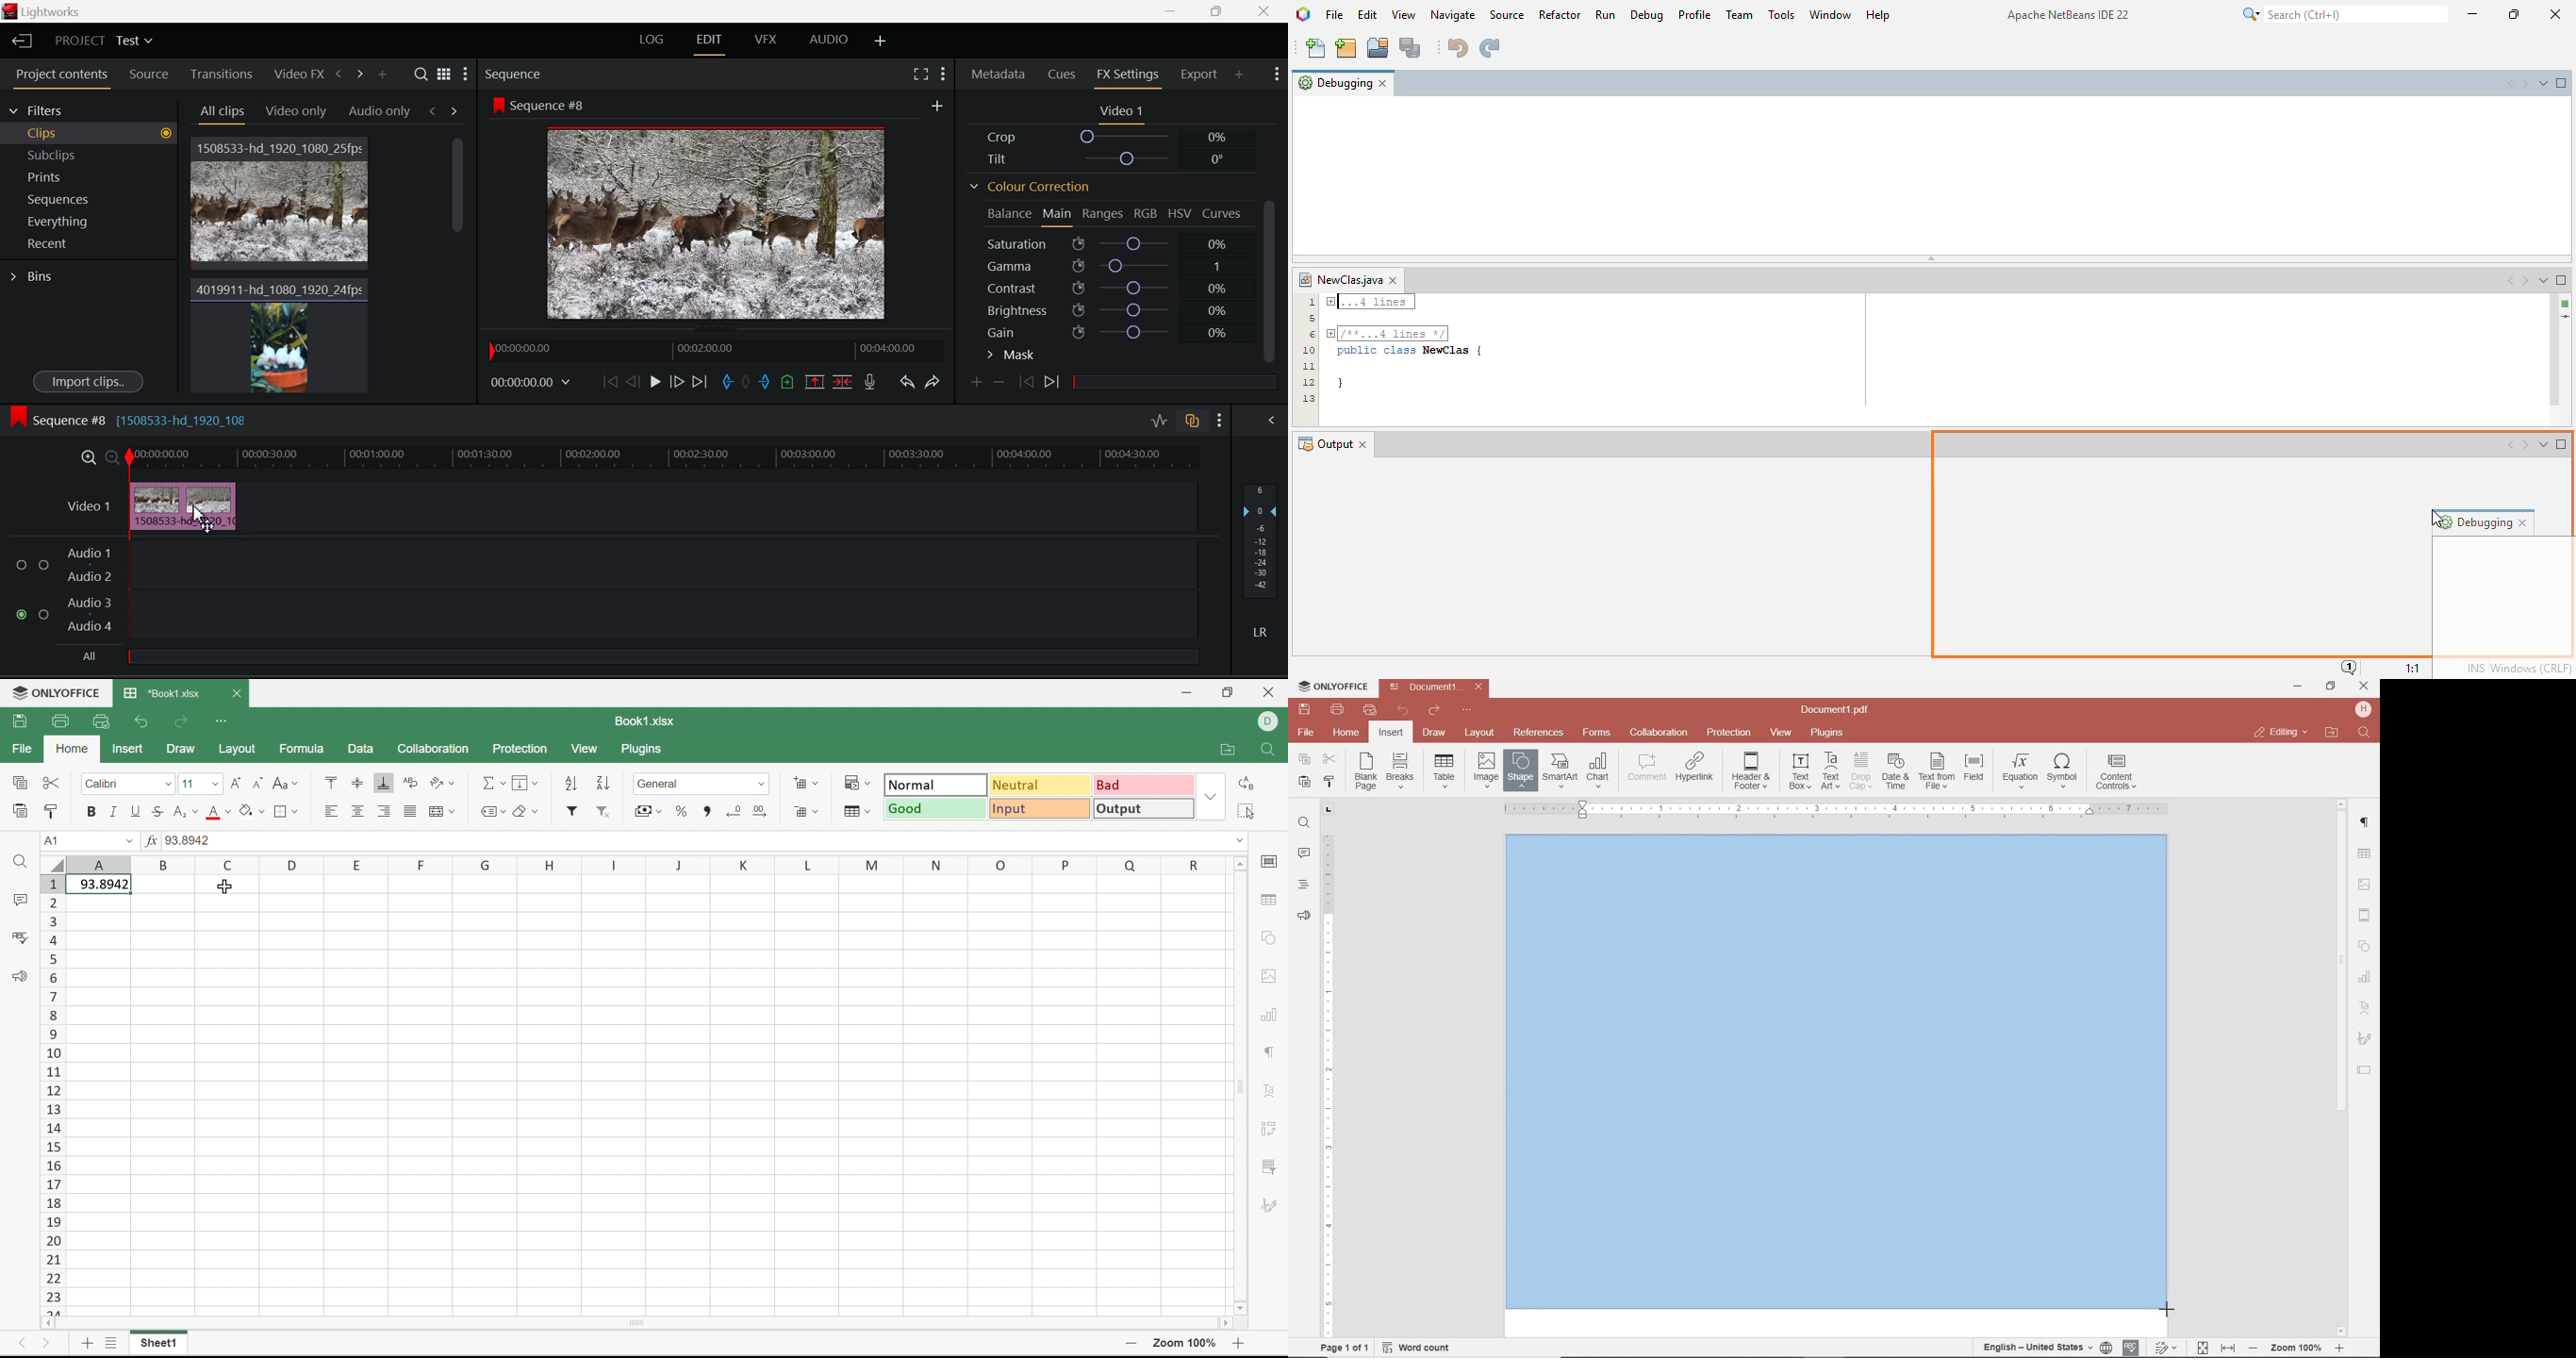 The height and width of the screenshot is (1372, 2576). Describe the element at coordinates (91, 552) in the screenshot. I see `Audio 1` at that location.